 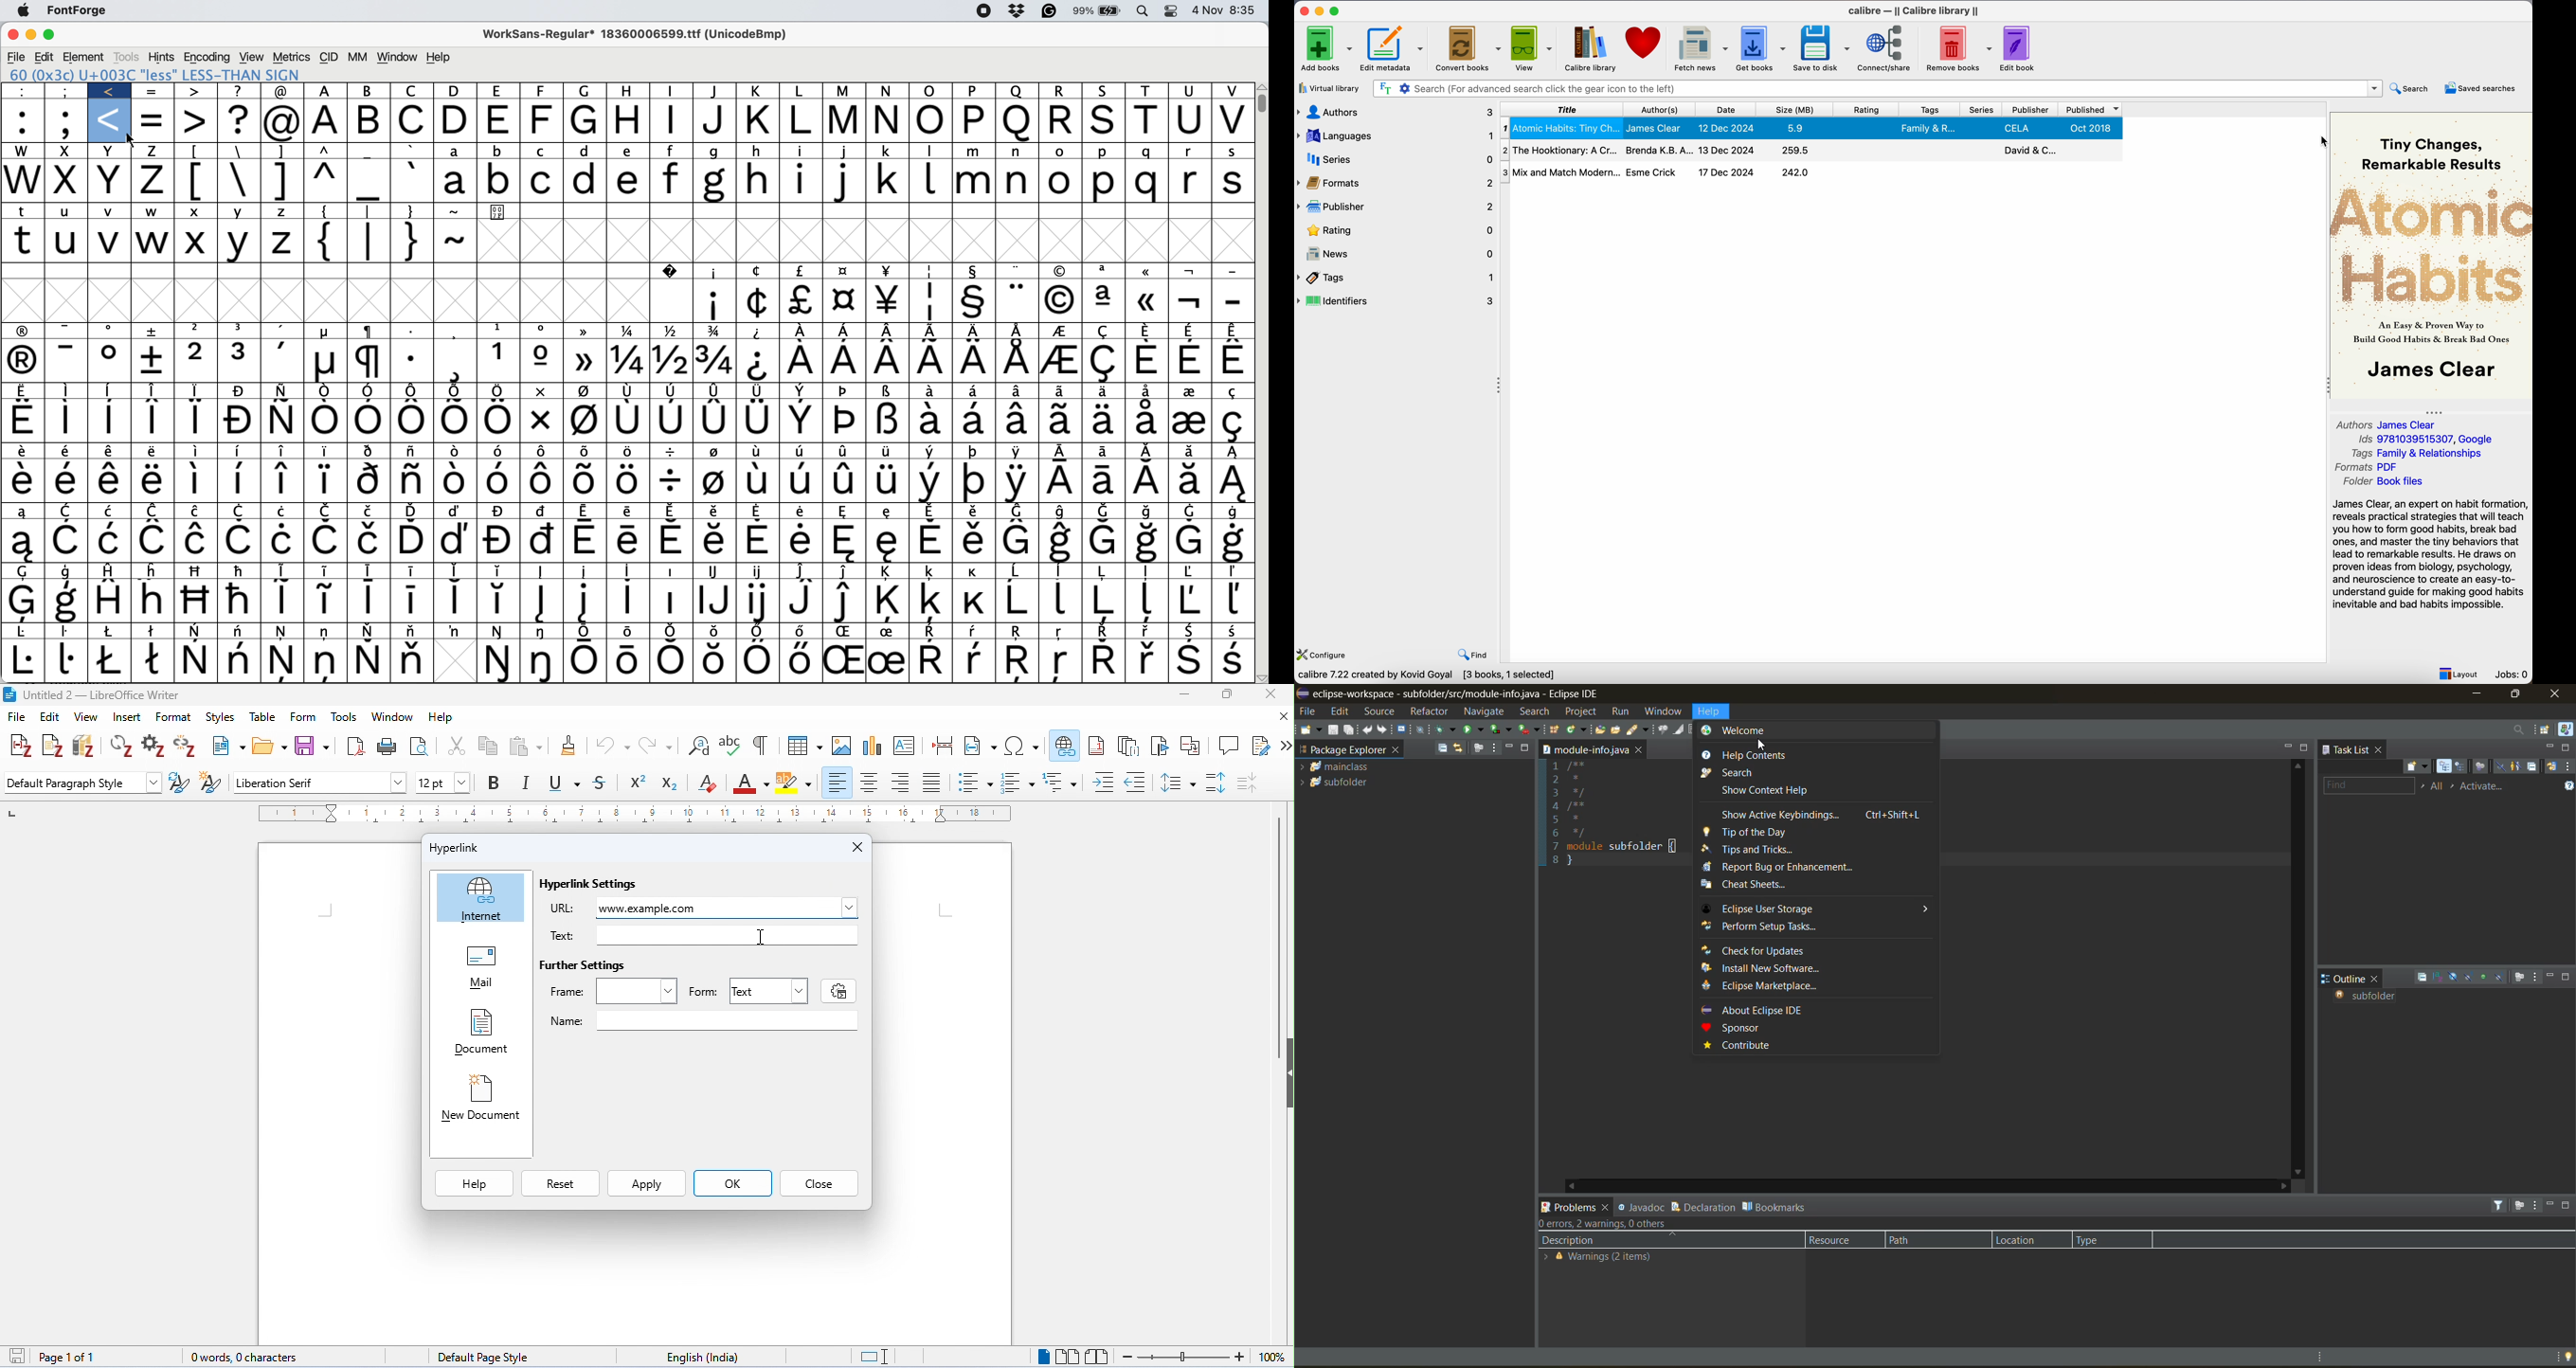 What do you see at coordinates (154, 601) in the screenshot?
I see `Symbol` at bounding box center [154, 601].